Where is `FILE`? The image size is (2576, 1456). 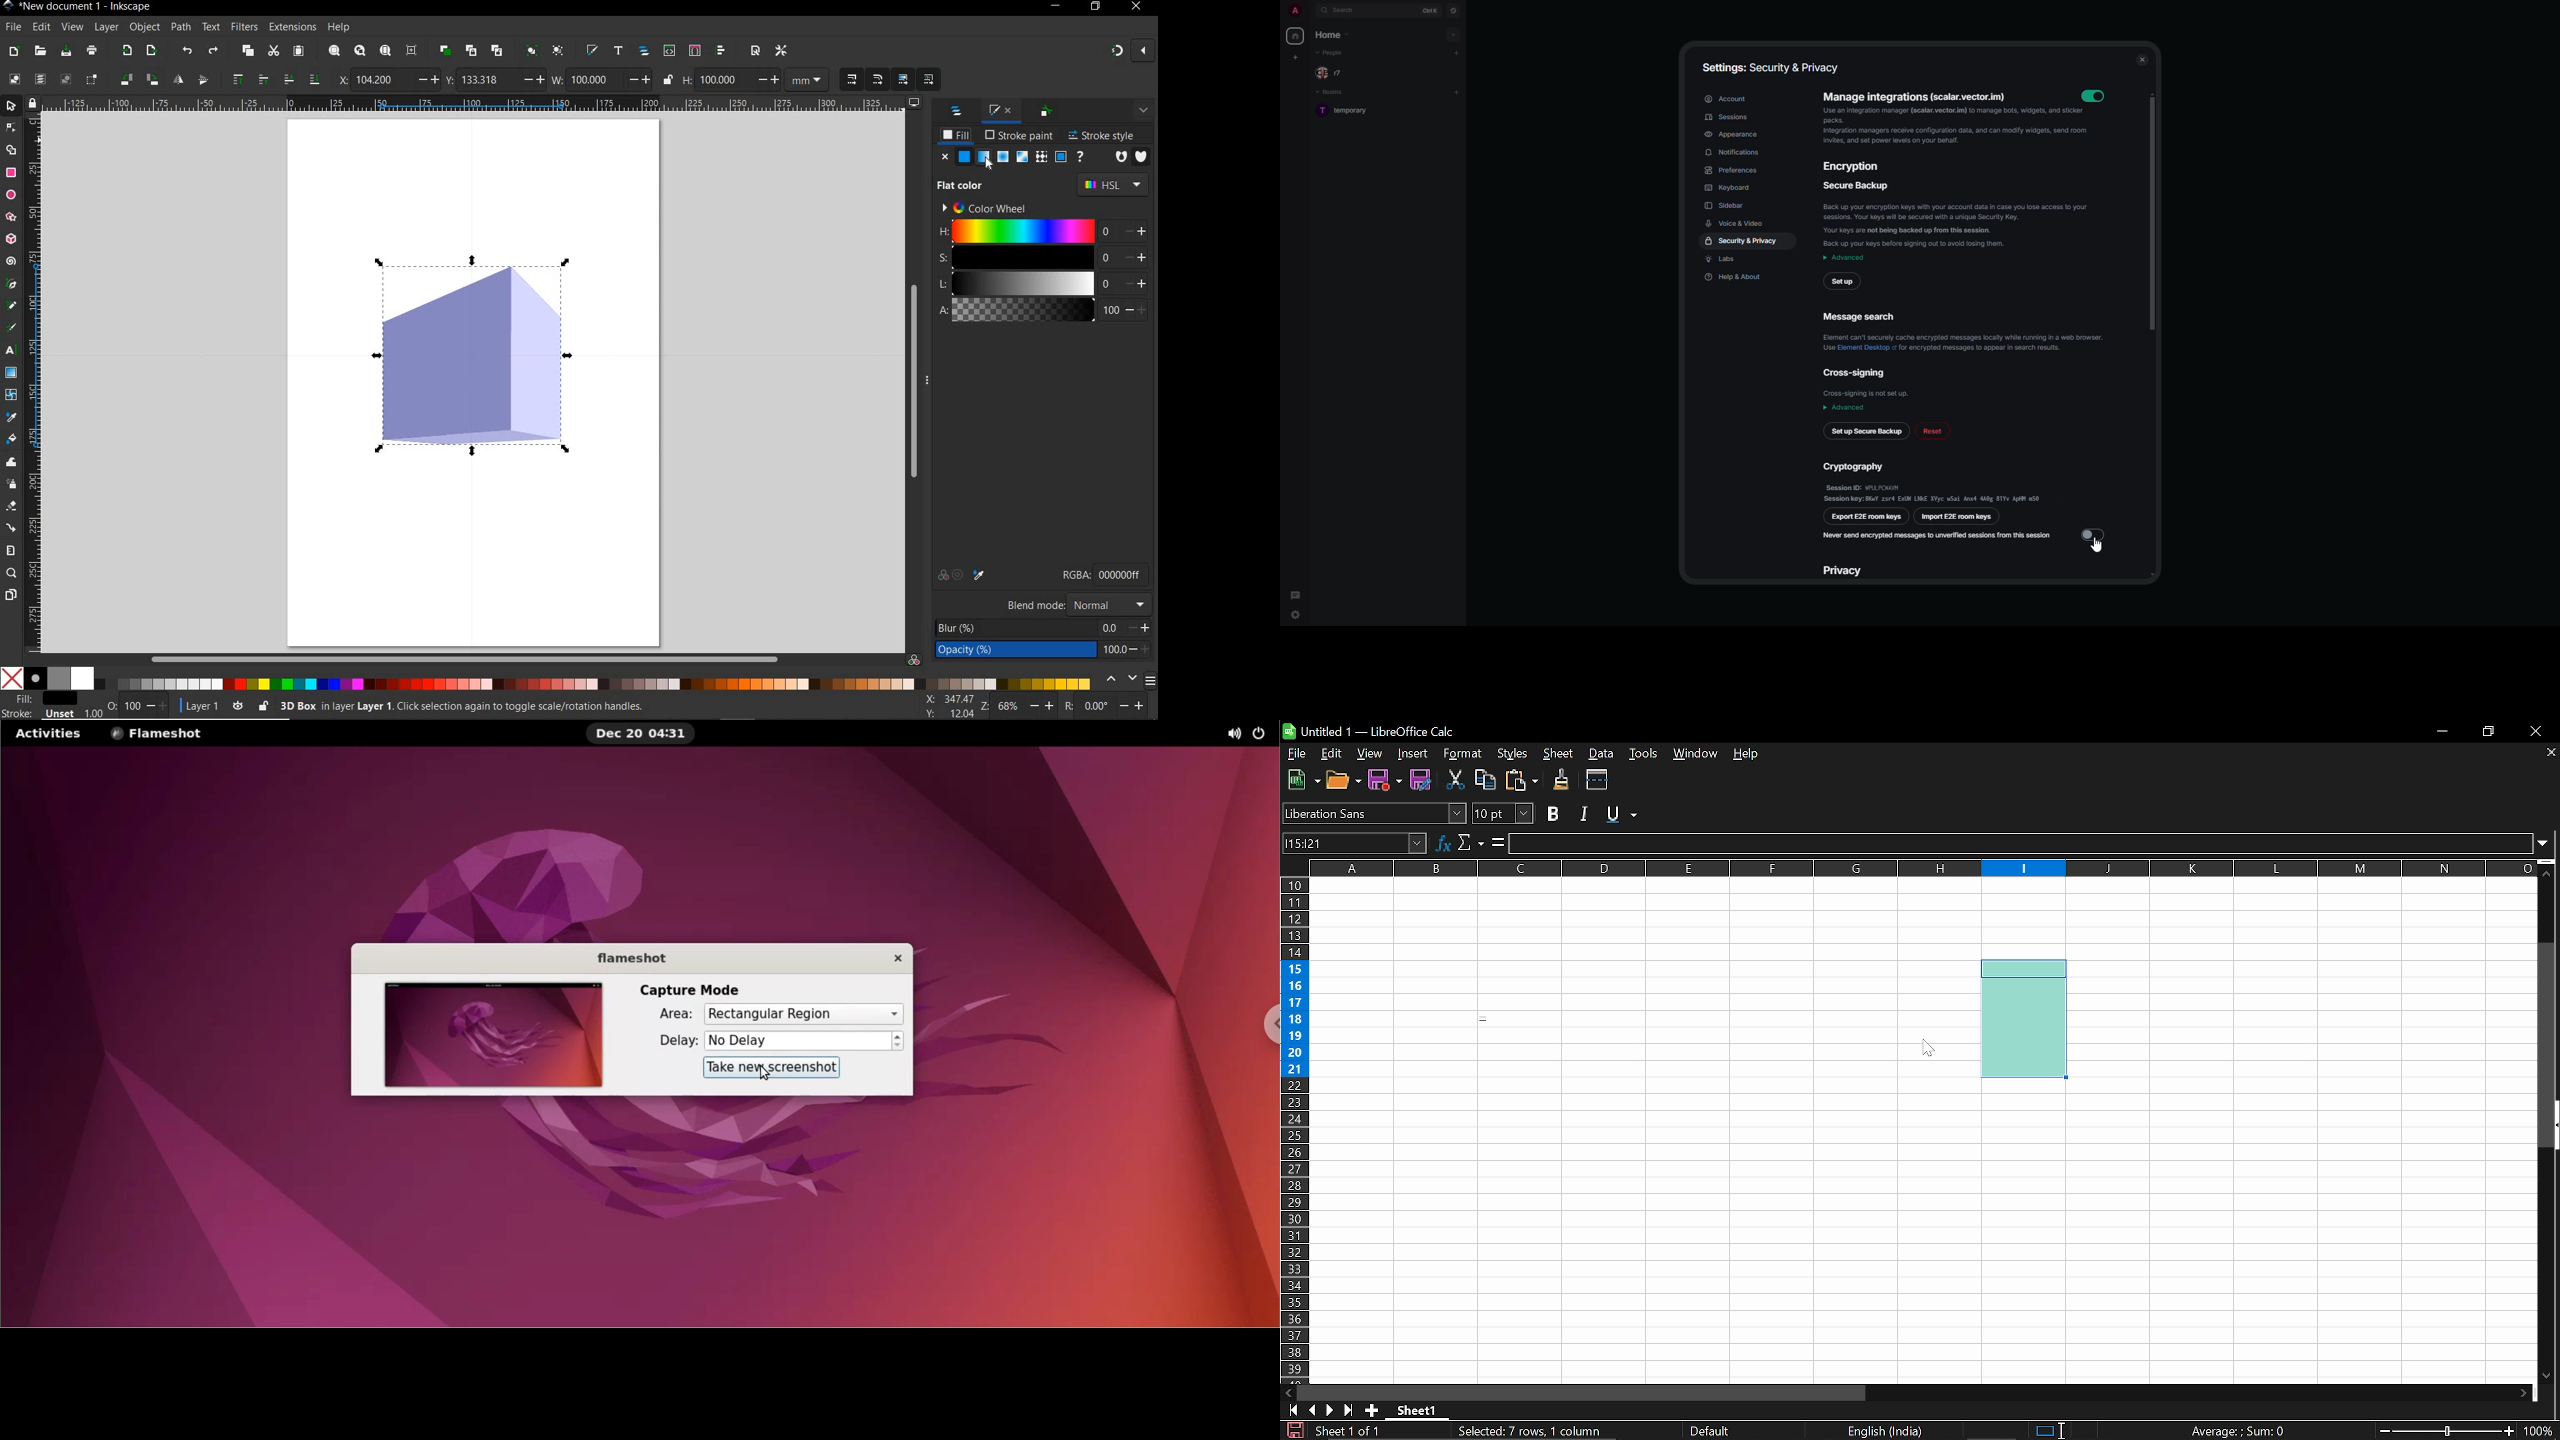
FILE is located at coordinates (12, 28).